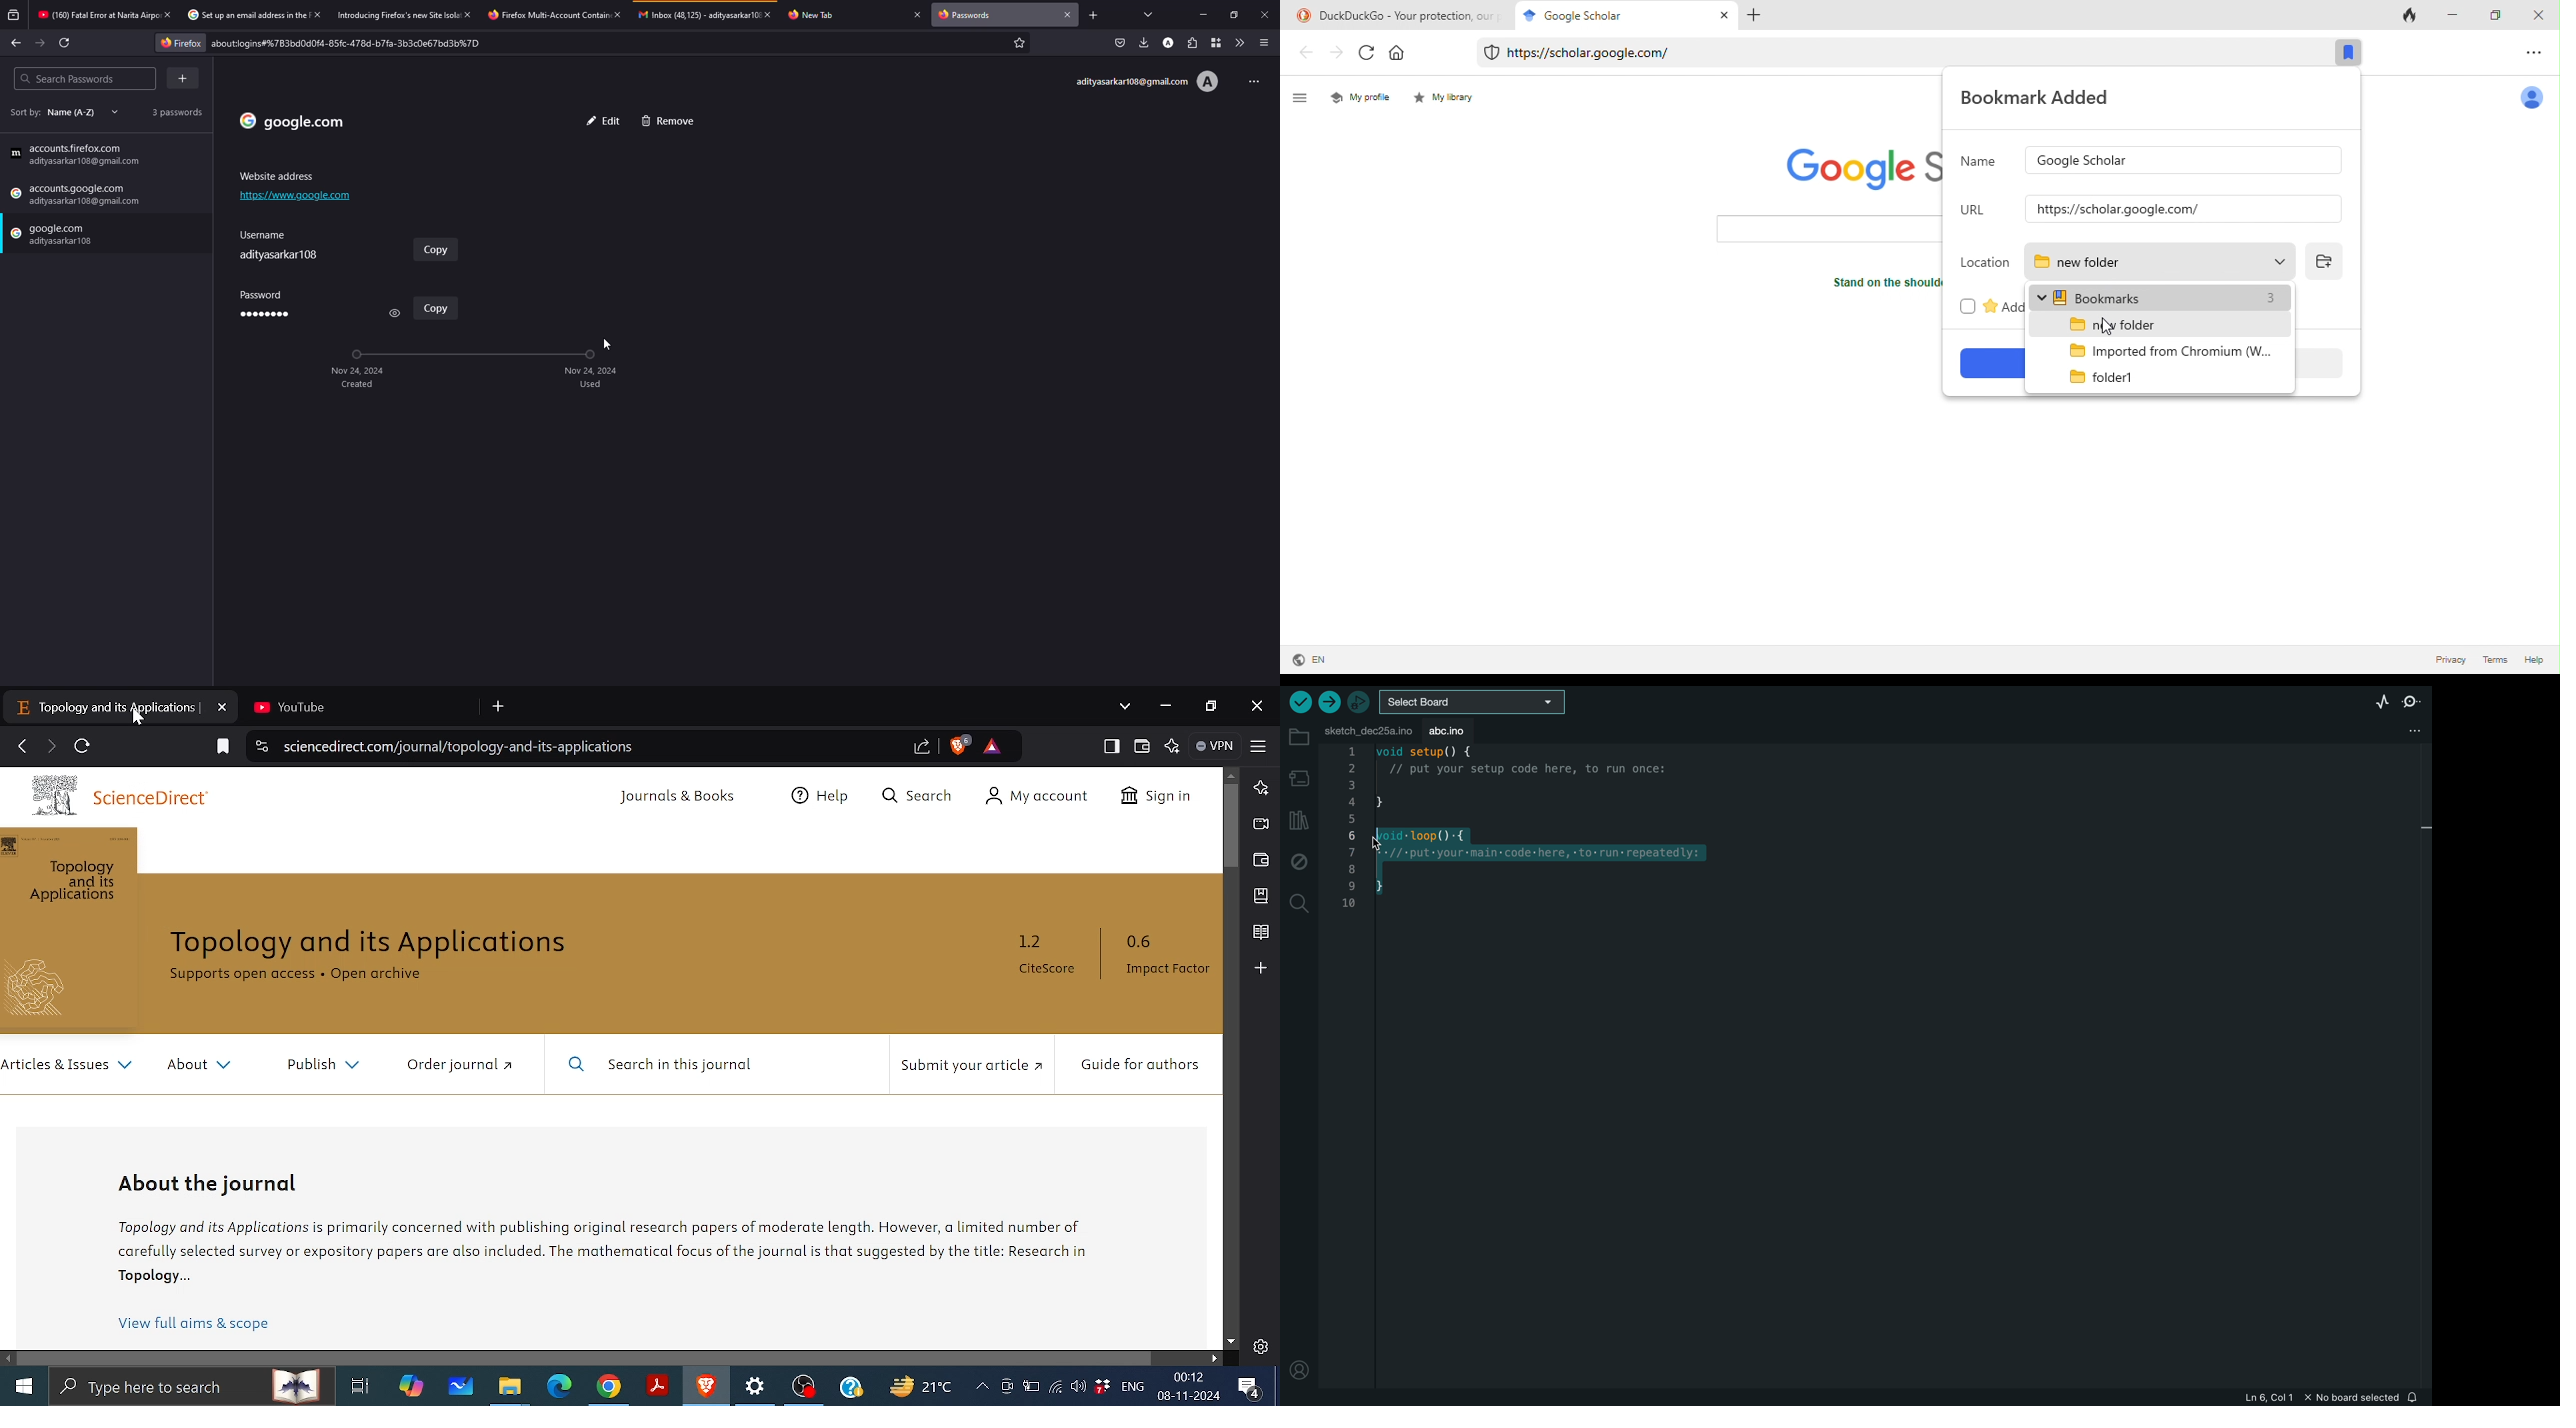  What do you see at coordinates (2414, 14) in the screenshot?
I see `track tab` at bounding box center [2414, 14].